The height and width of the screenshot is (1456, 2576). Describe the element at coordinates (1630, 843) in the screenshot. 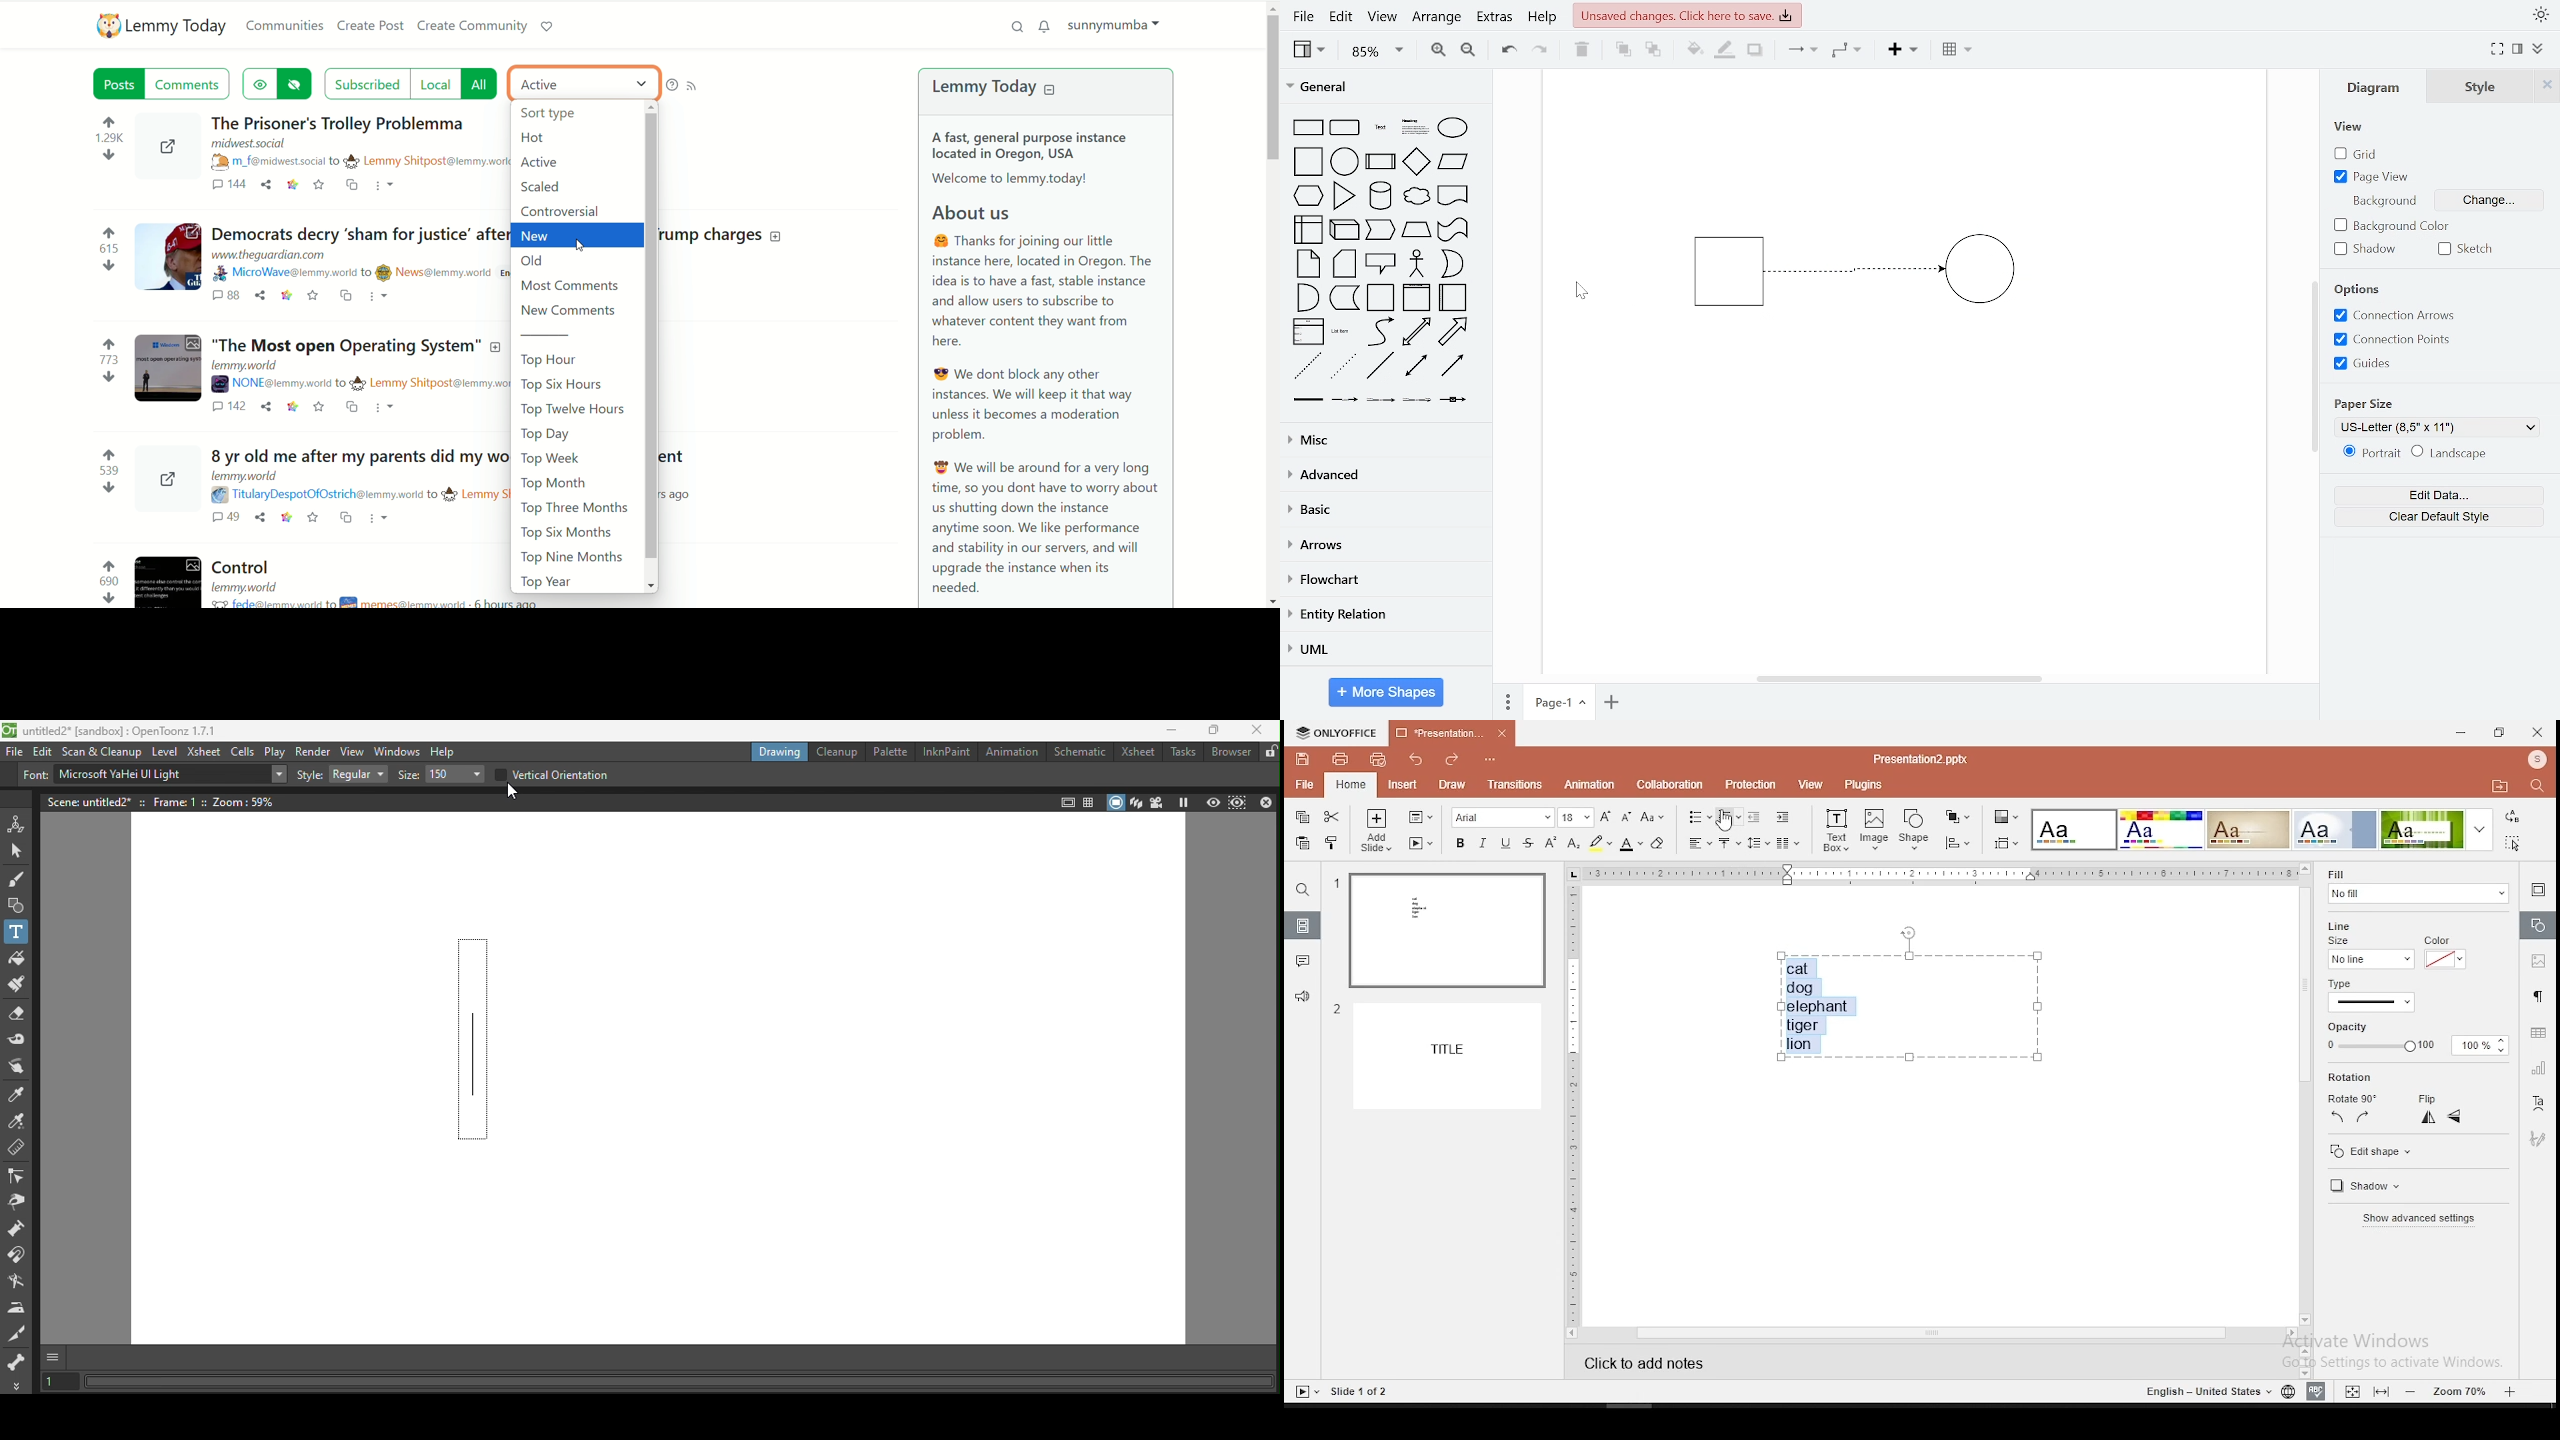

I see `font color` at that location.